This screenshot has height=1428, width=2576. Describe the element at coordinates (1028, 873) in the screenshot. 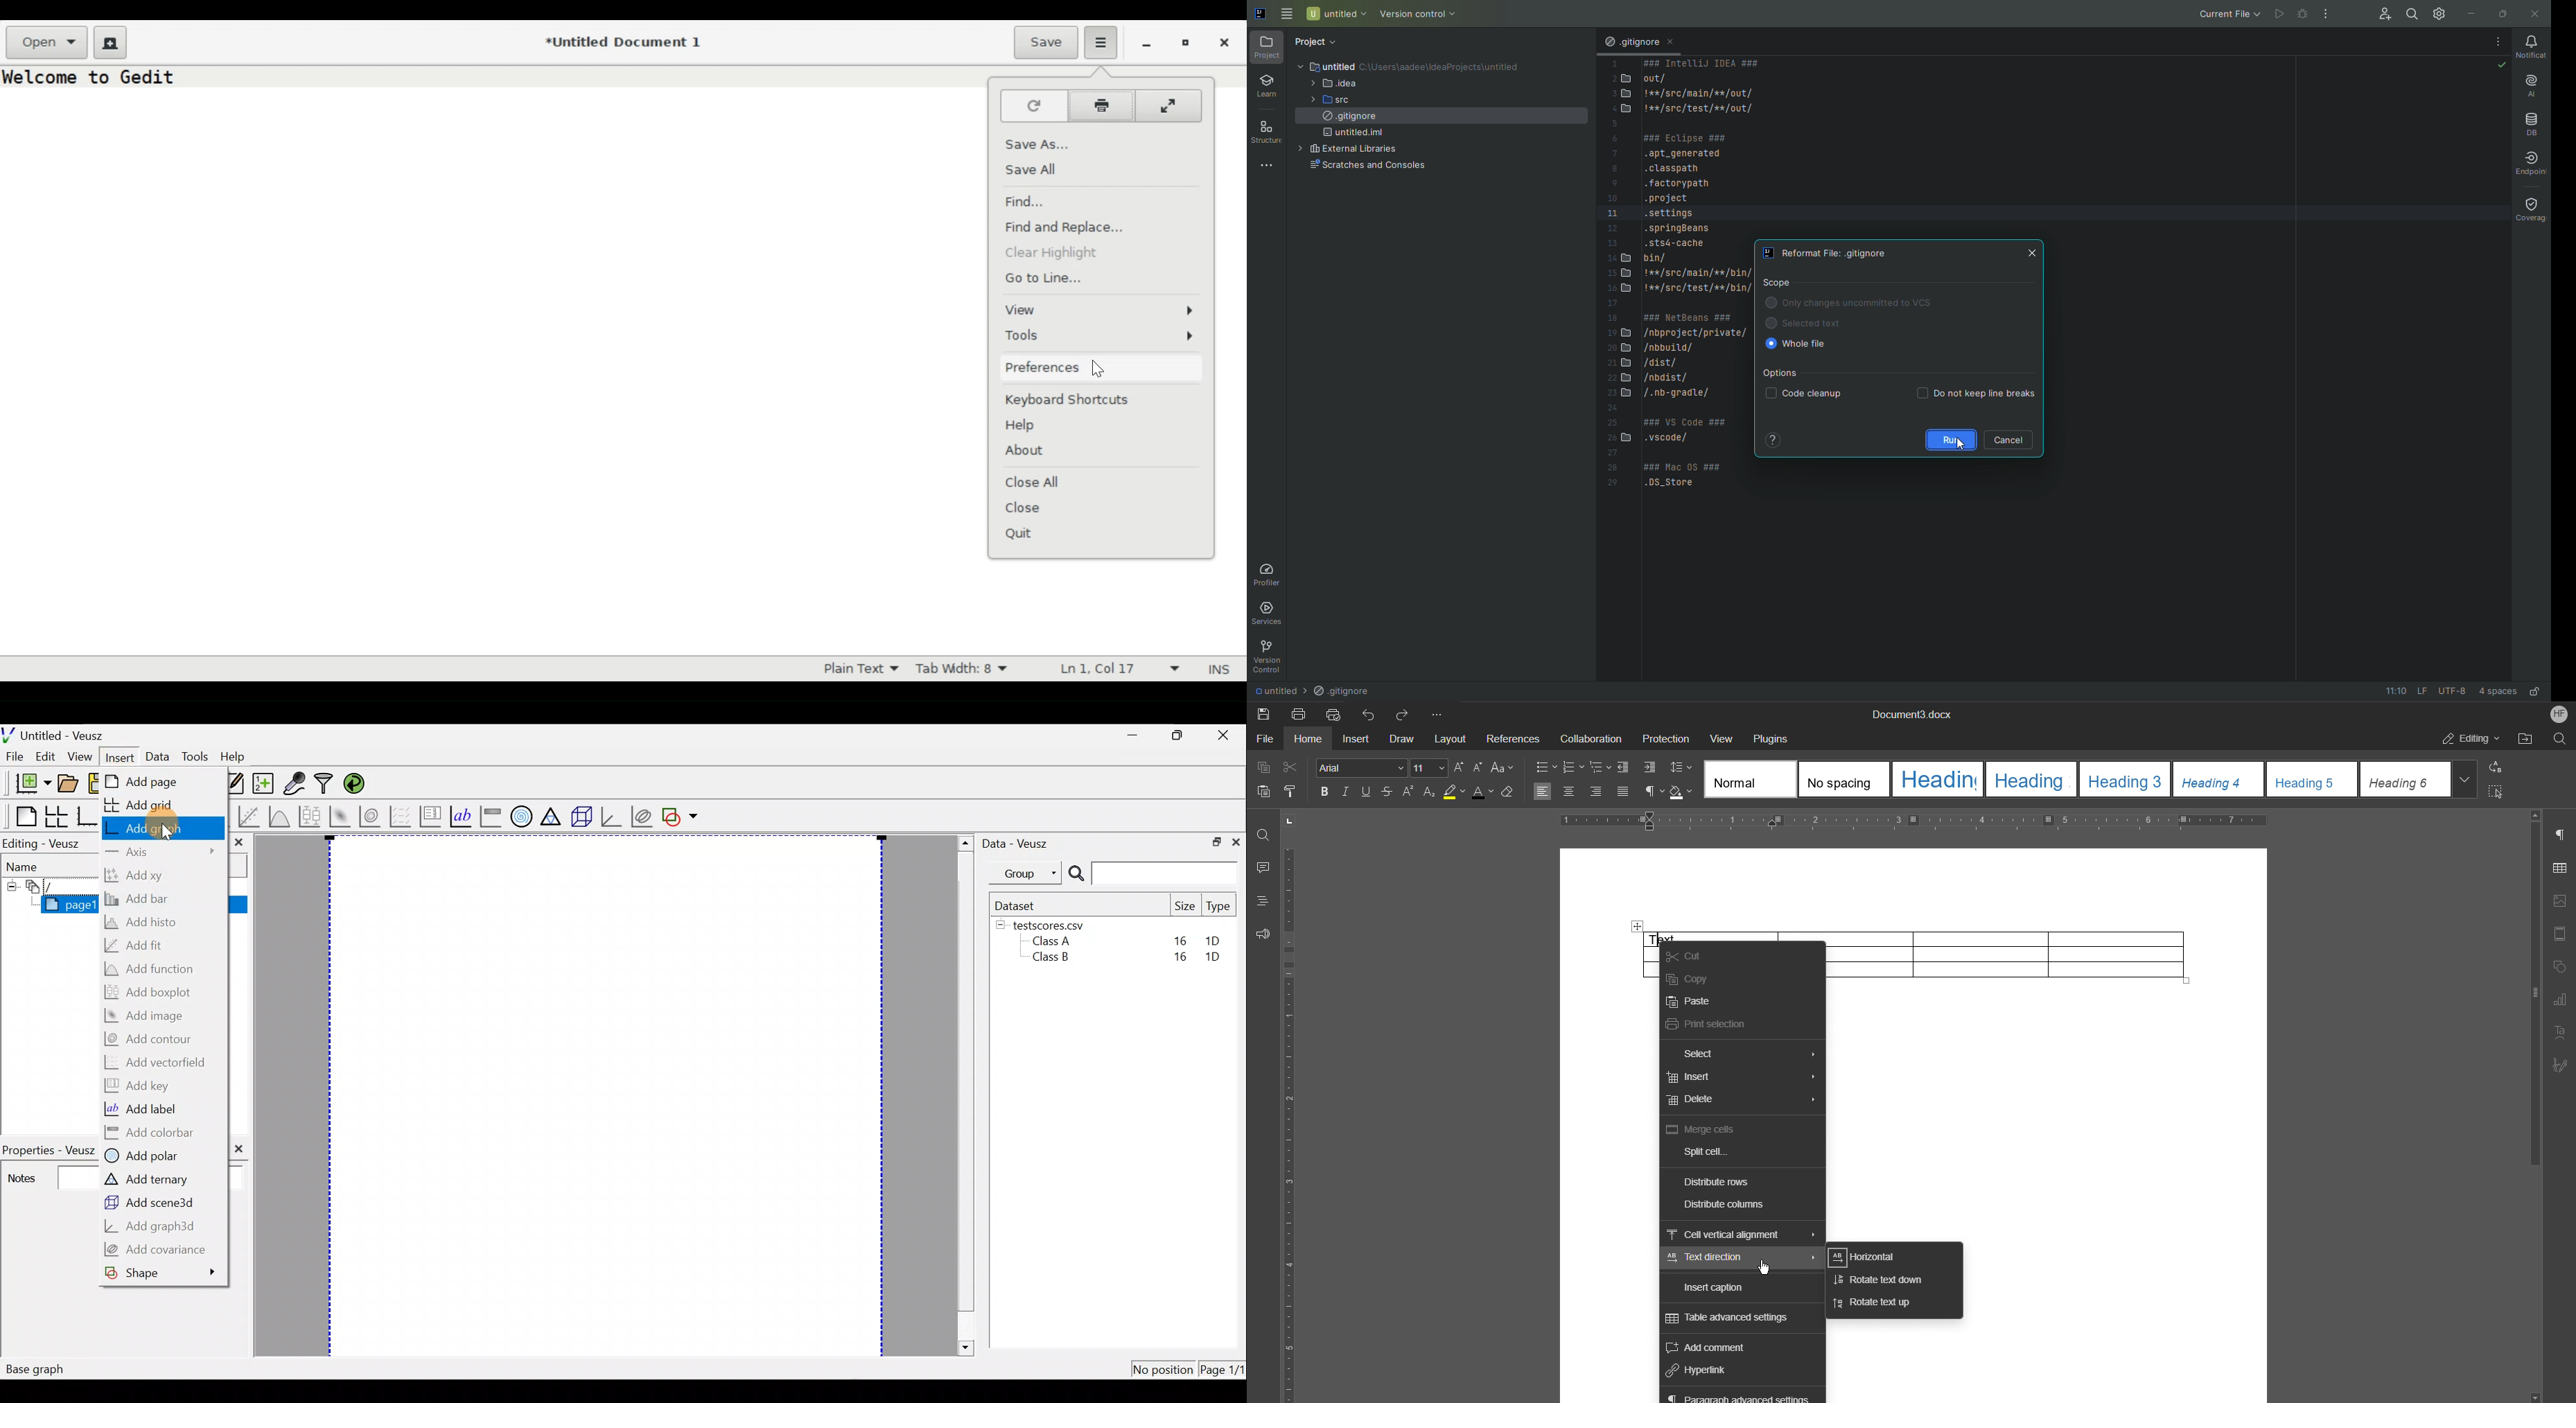

I see `Group` at that location.